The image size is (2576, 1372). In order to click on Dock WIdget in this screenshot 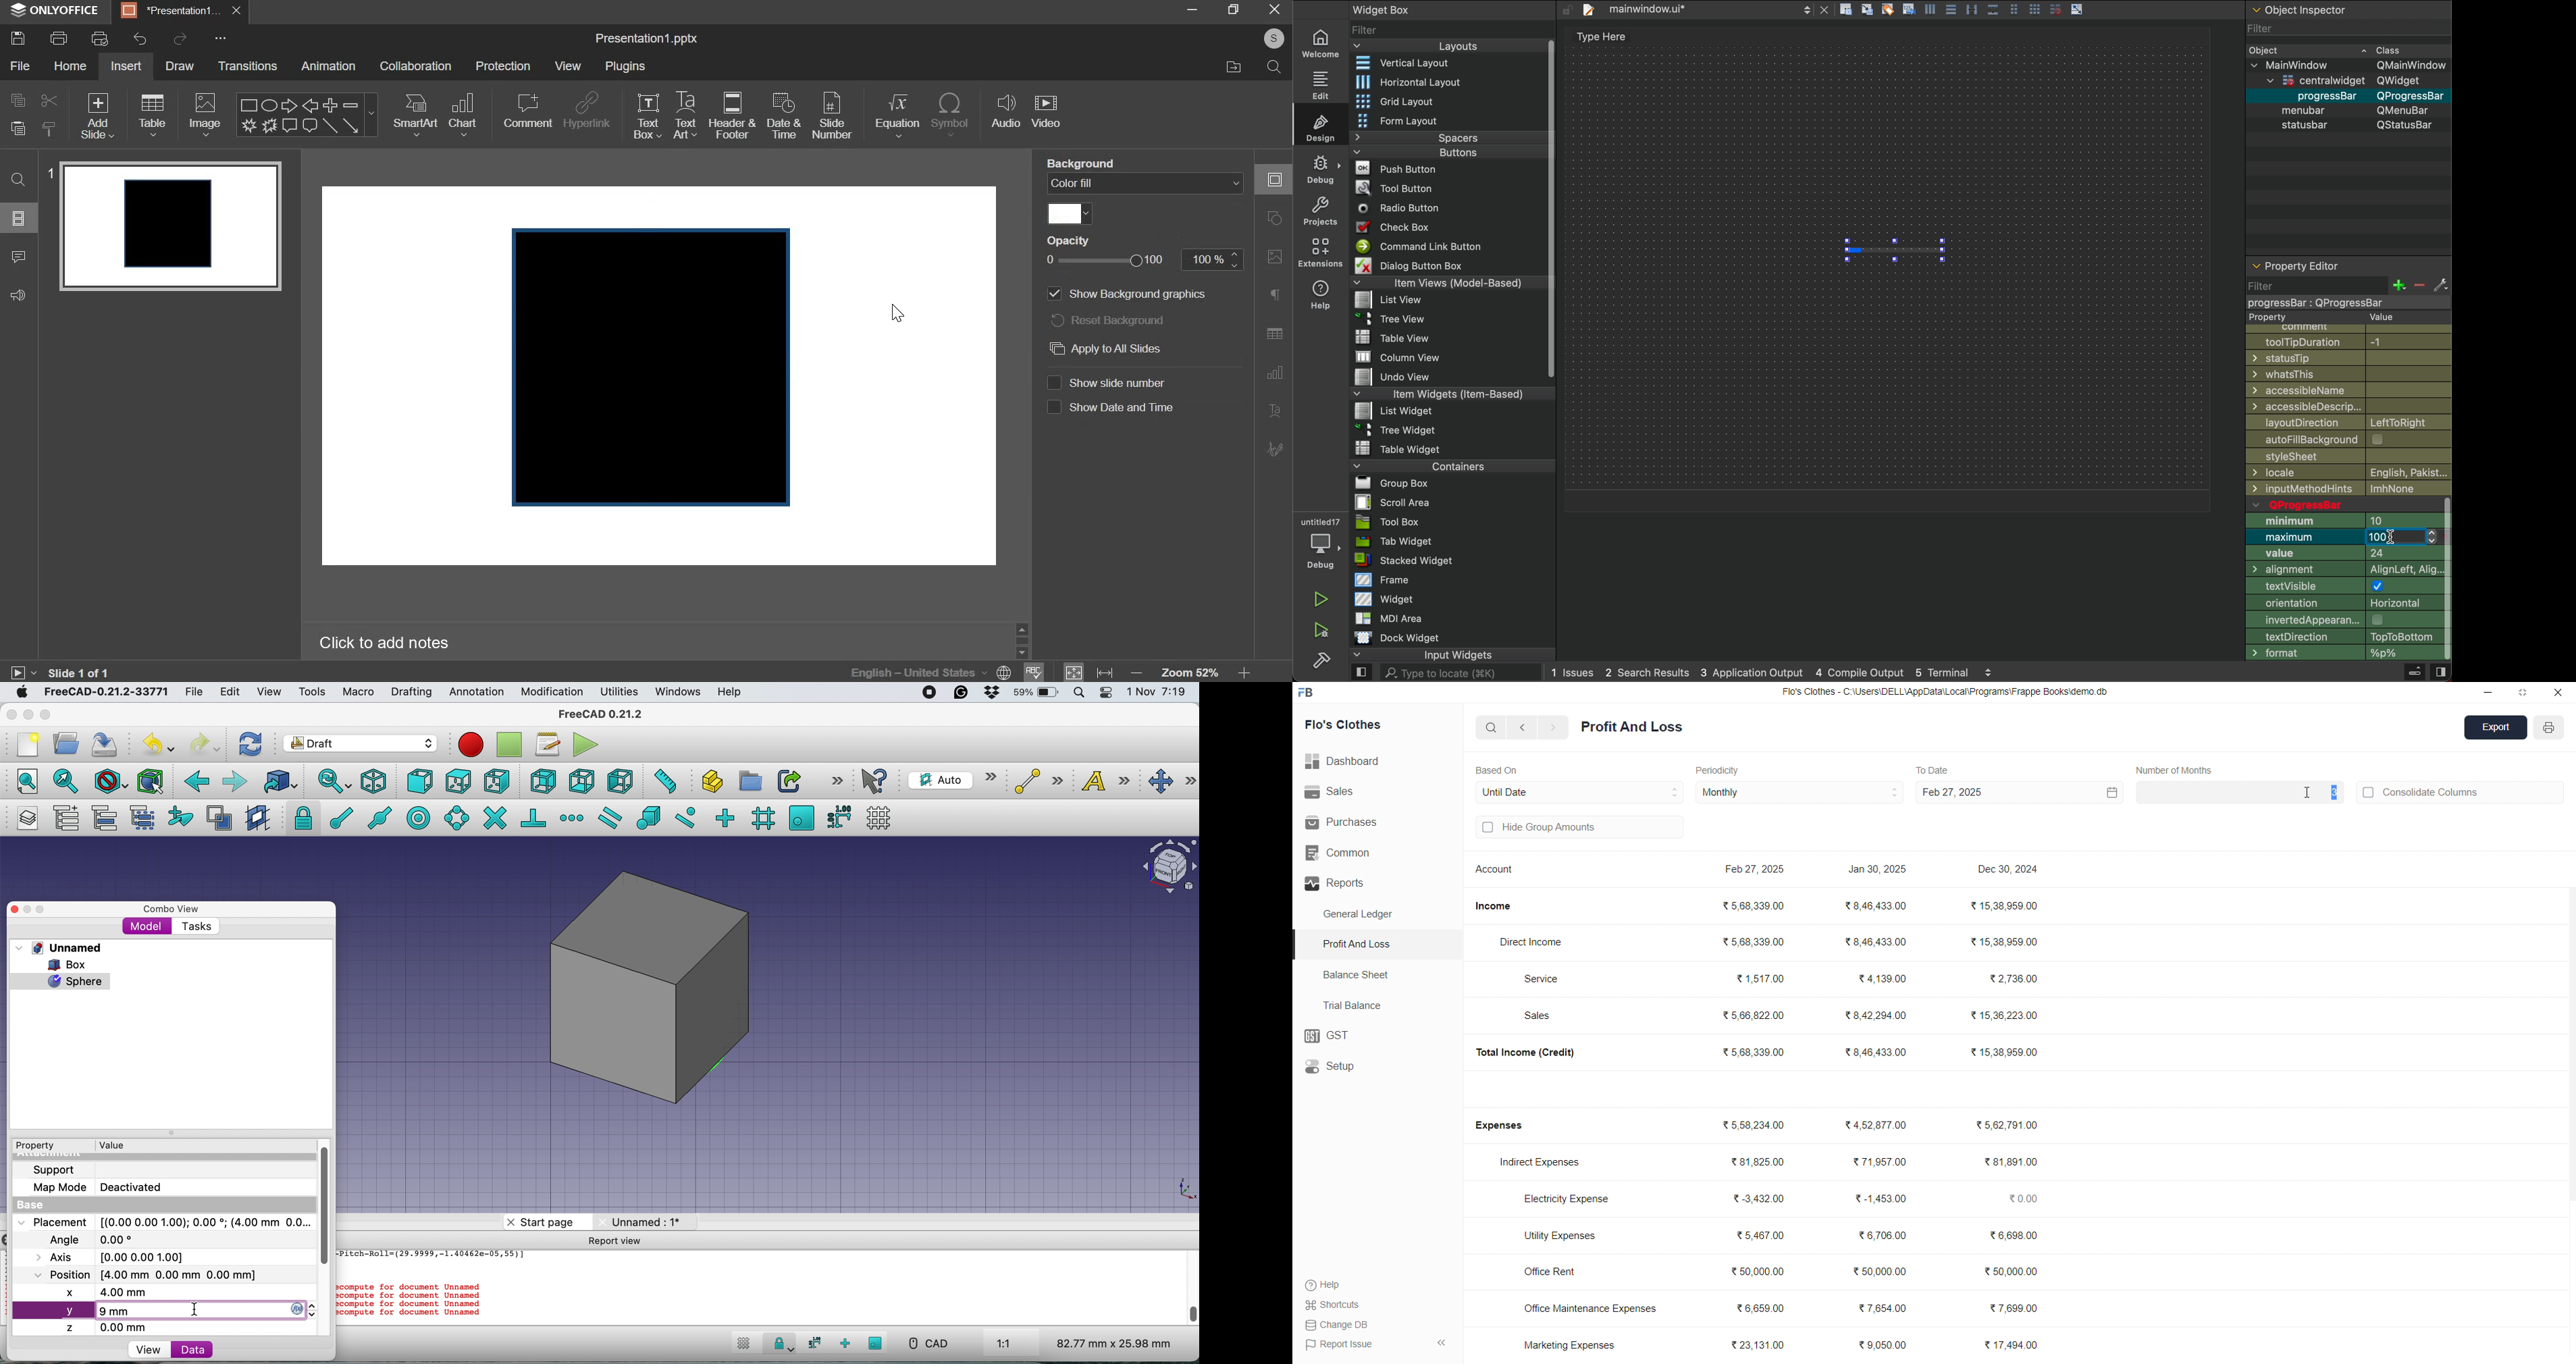, I will do `click(1397, 638)`.